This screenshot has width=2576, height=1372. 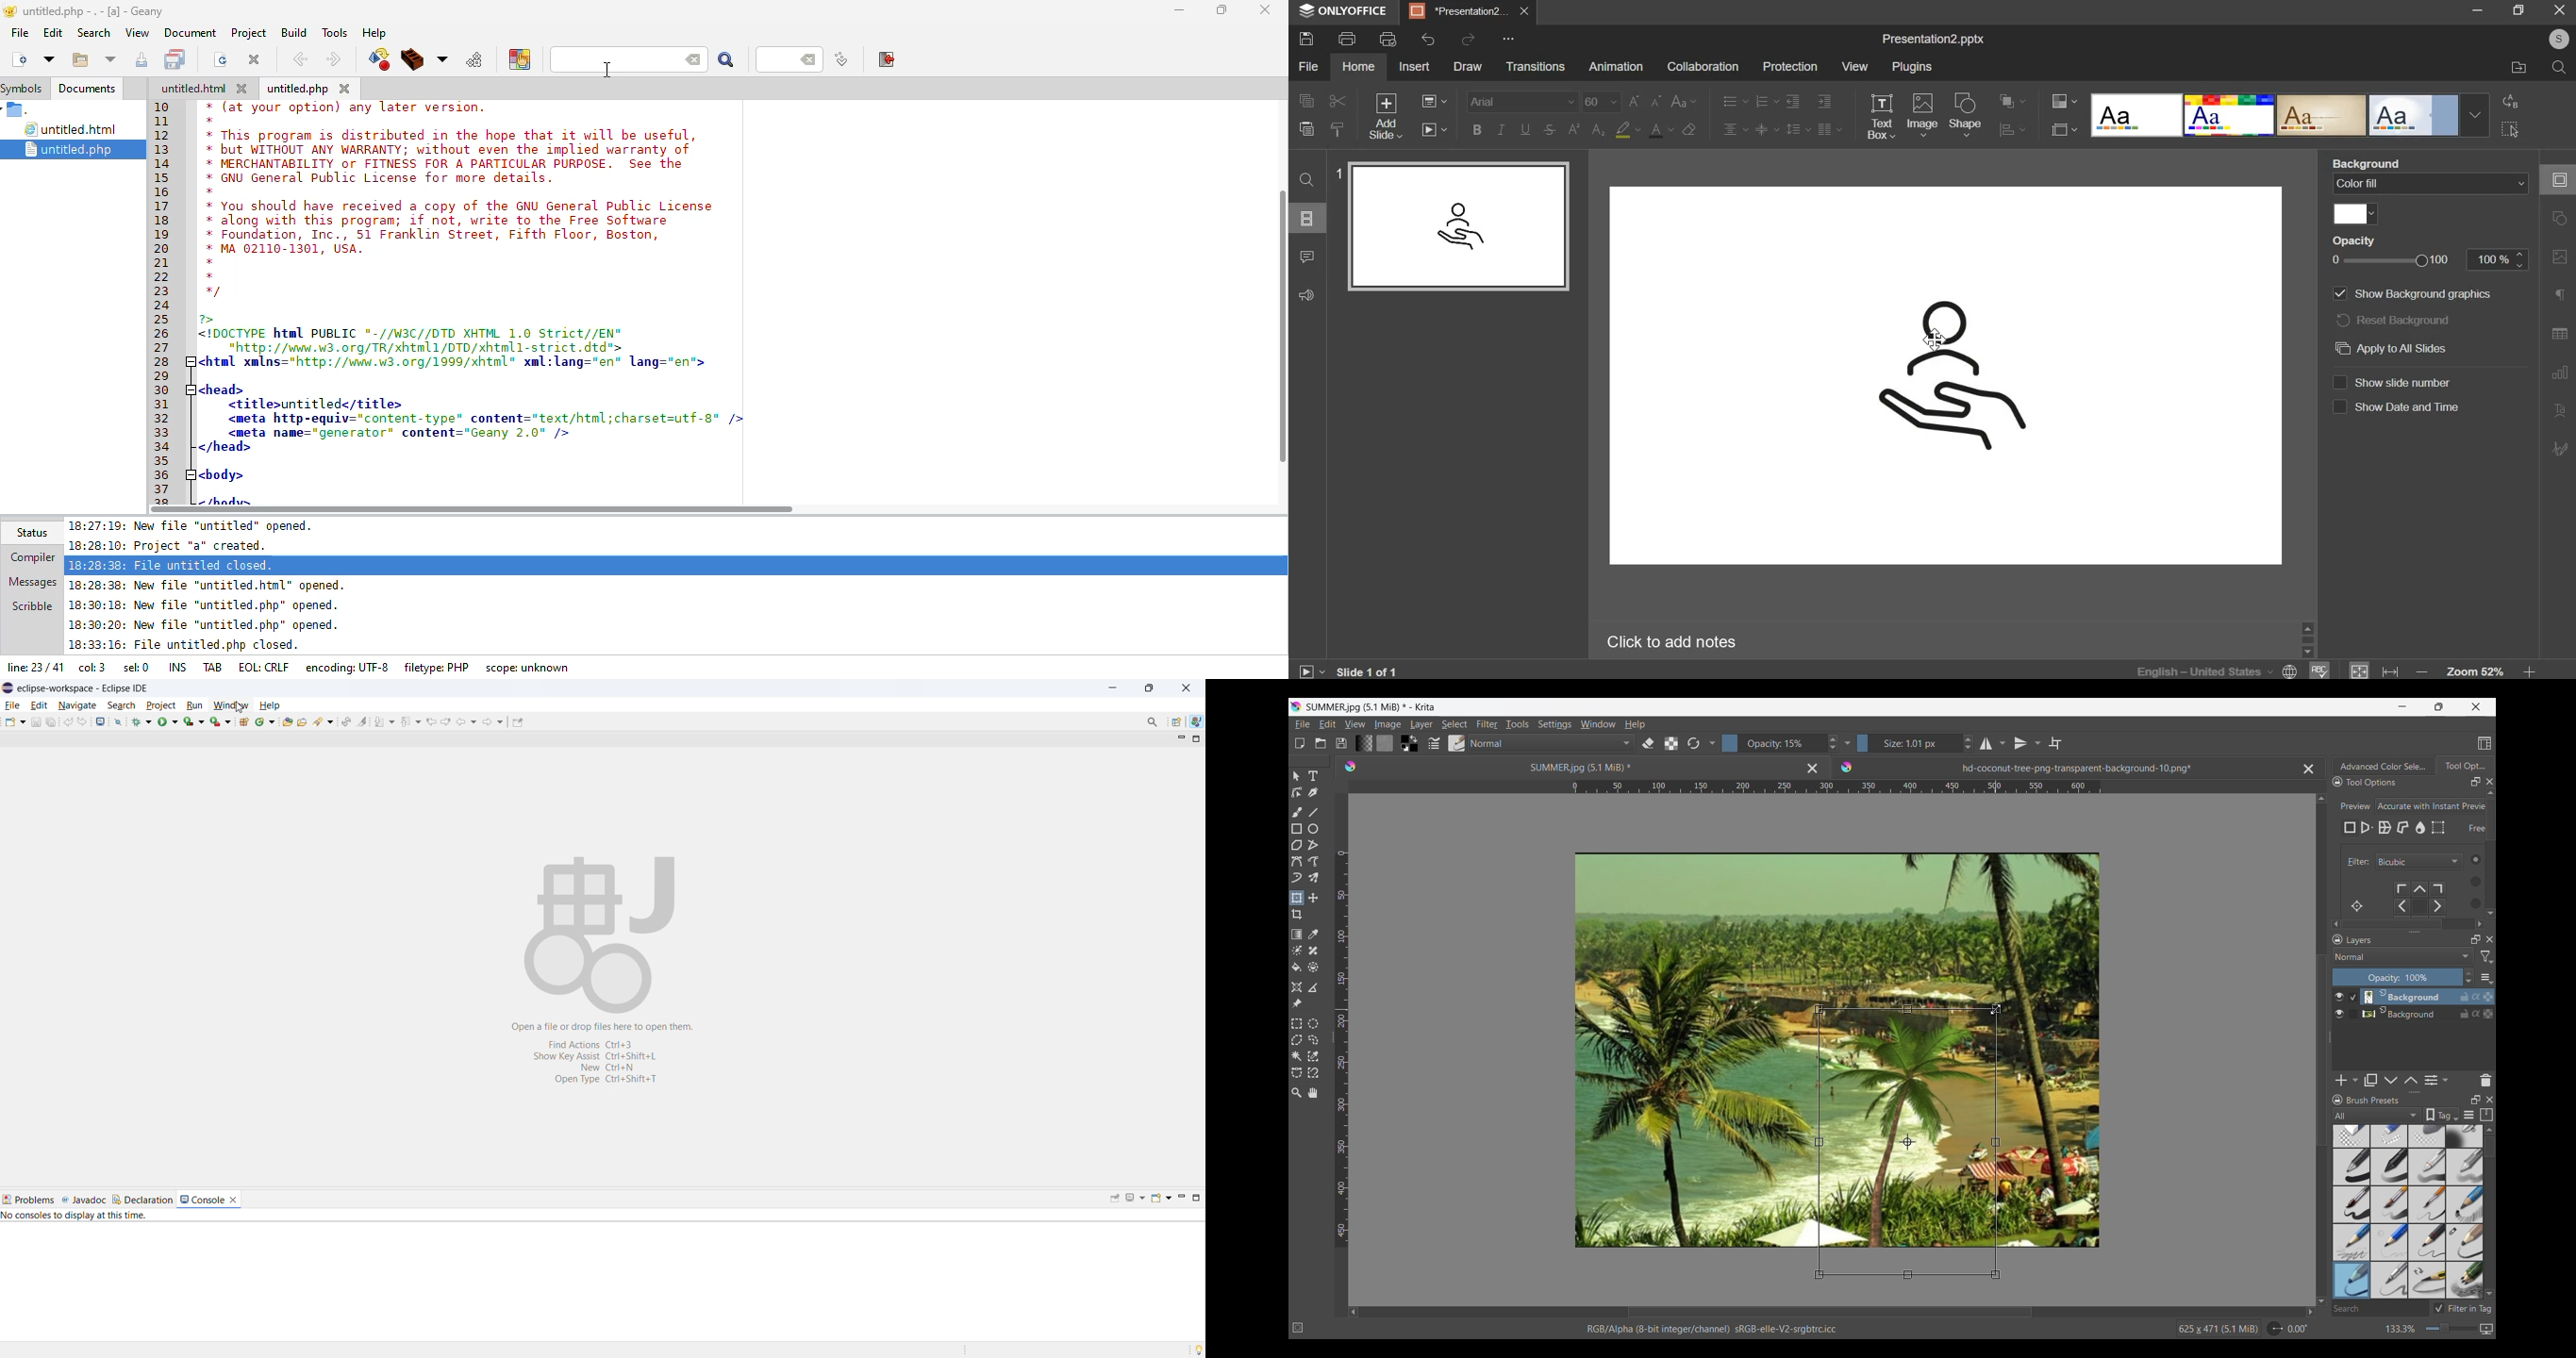 I want to click on slide preview, so click(x=1456, y=226).